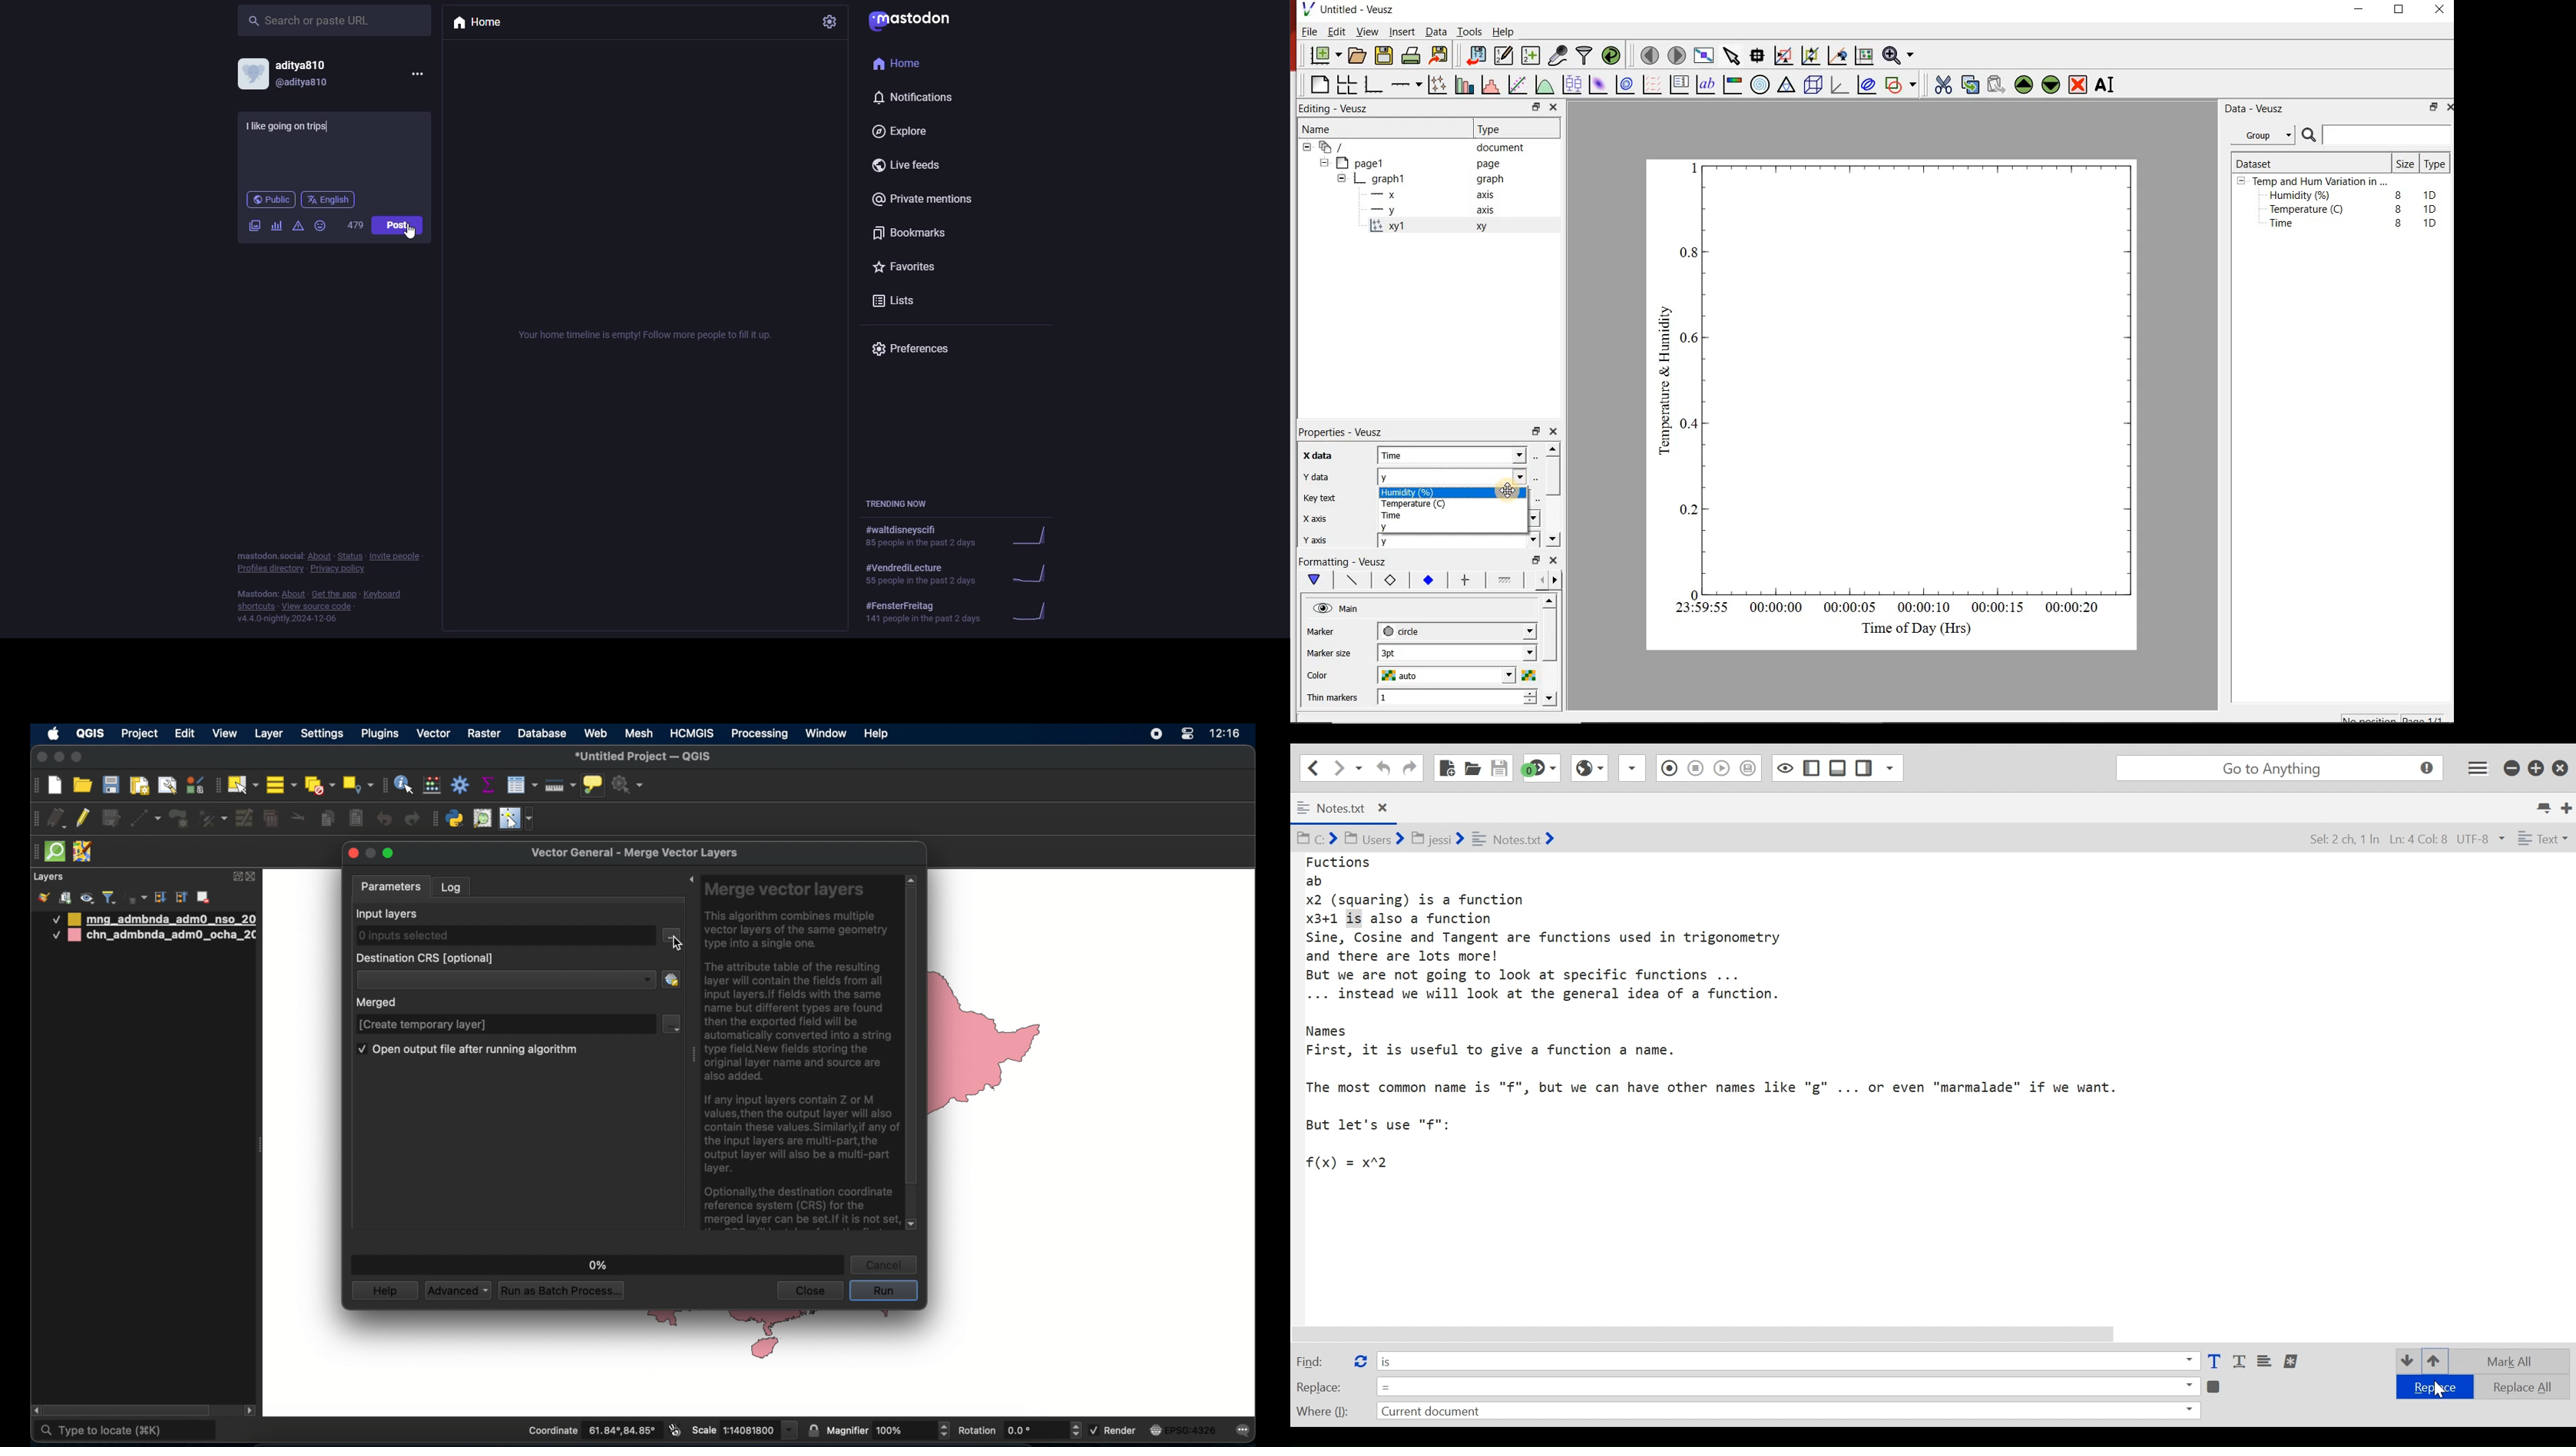 The image size is (2576, 1456). What do you see at coordinates (332, 584) in the screenshot?
I see `info` at bounding box center [332, 584].